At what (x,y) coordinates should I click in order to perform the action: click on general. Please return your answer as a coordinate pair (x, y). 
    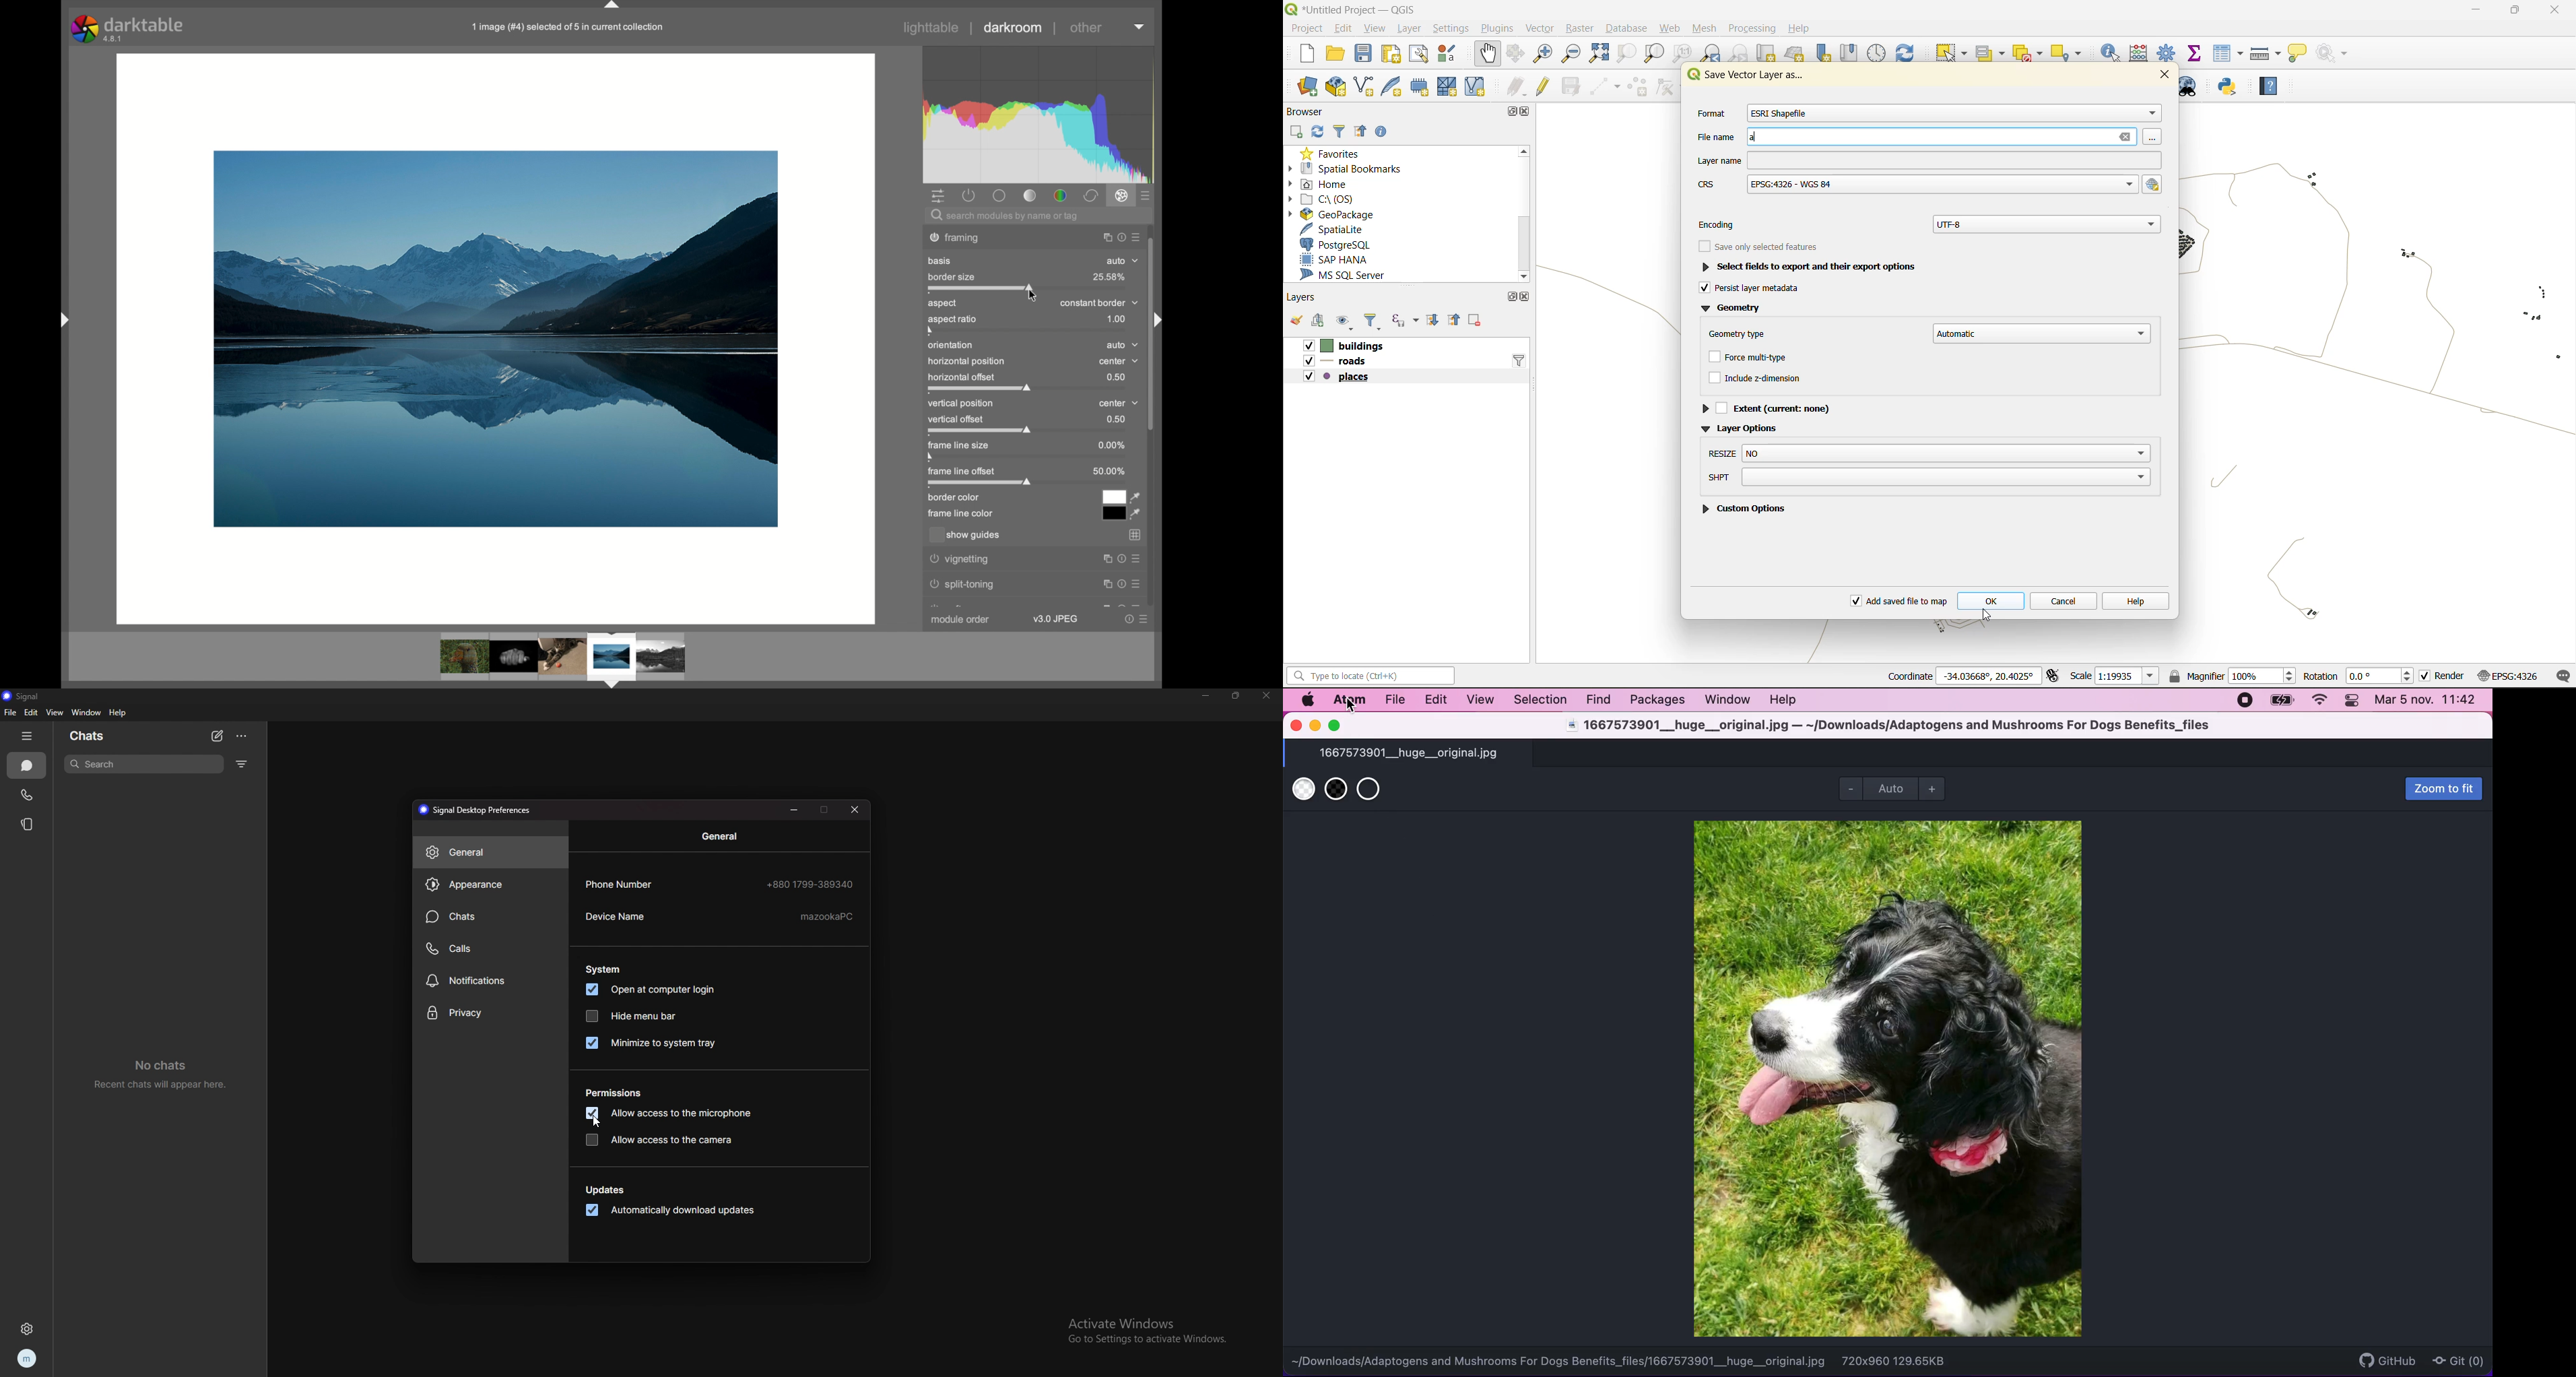
    Looking at the image, I should click on (725, 836).